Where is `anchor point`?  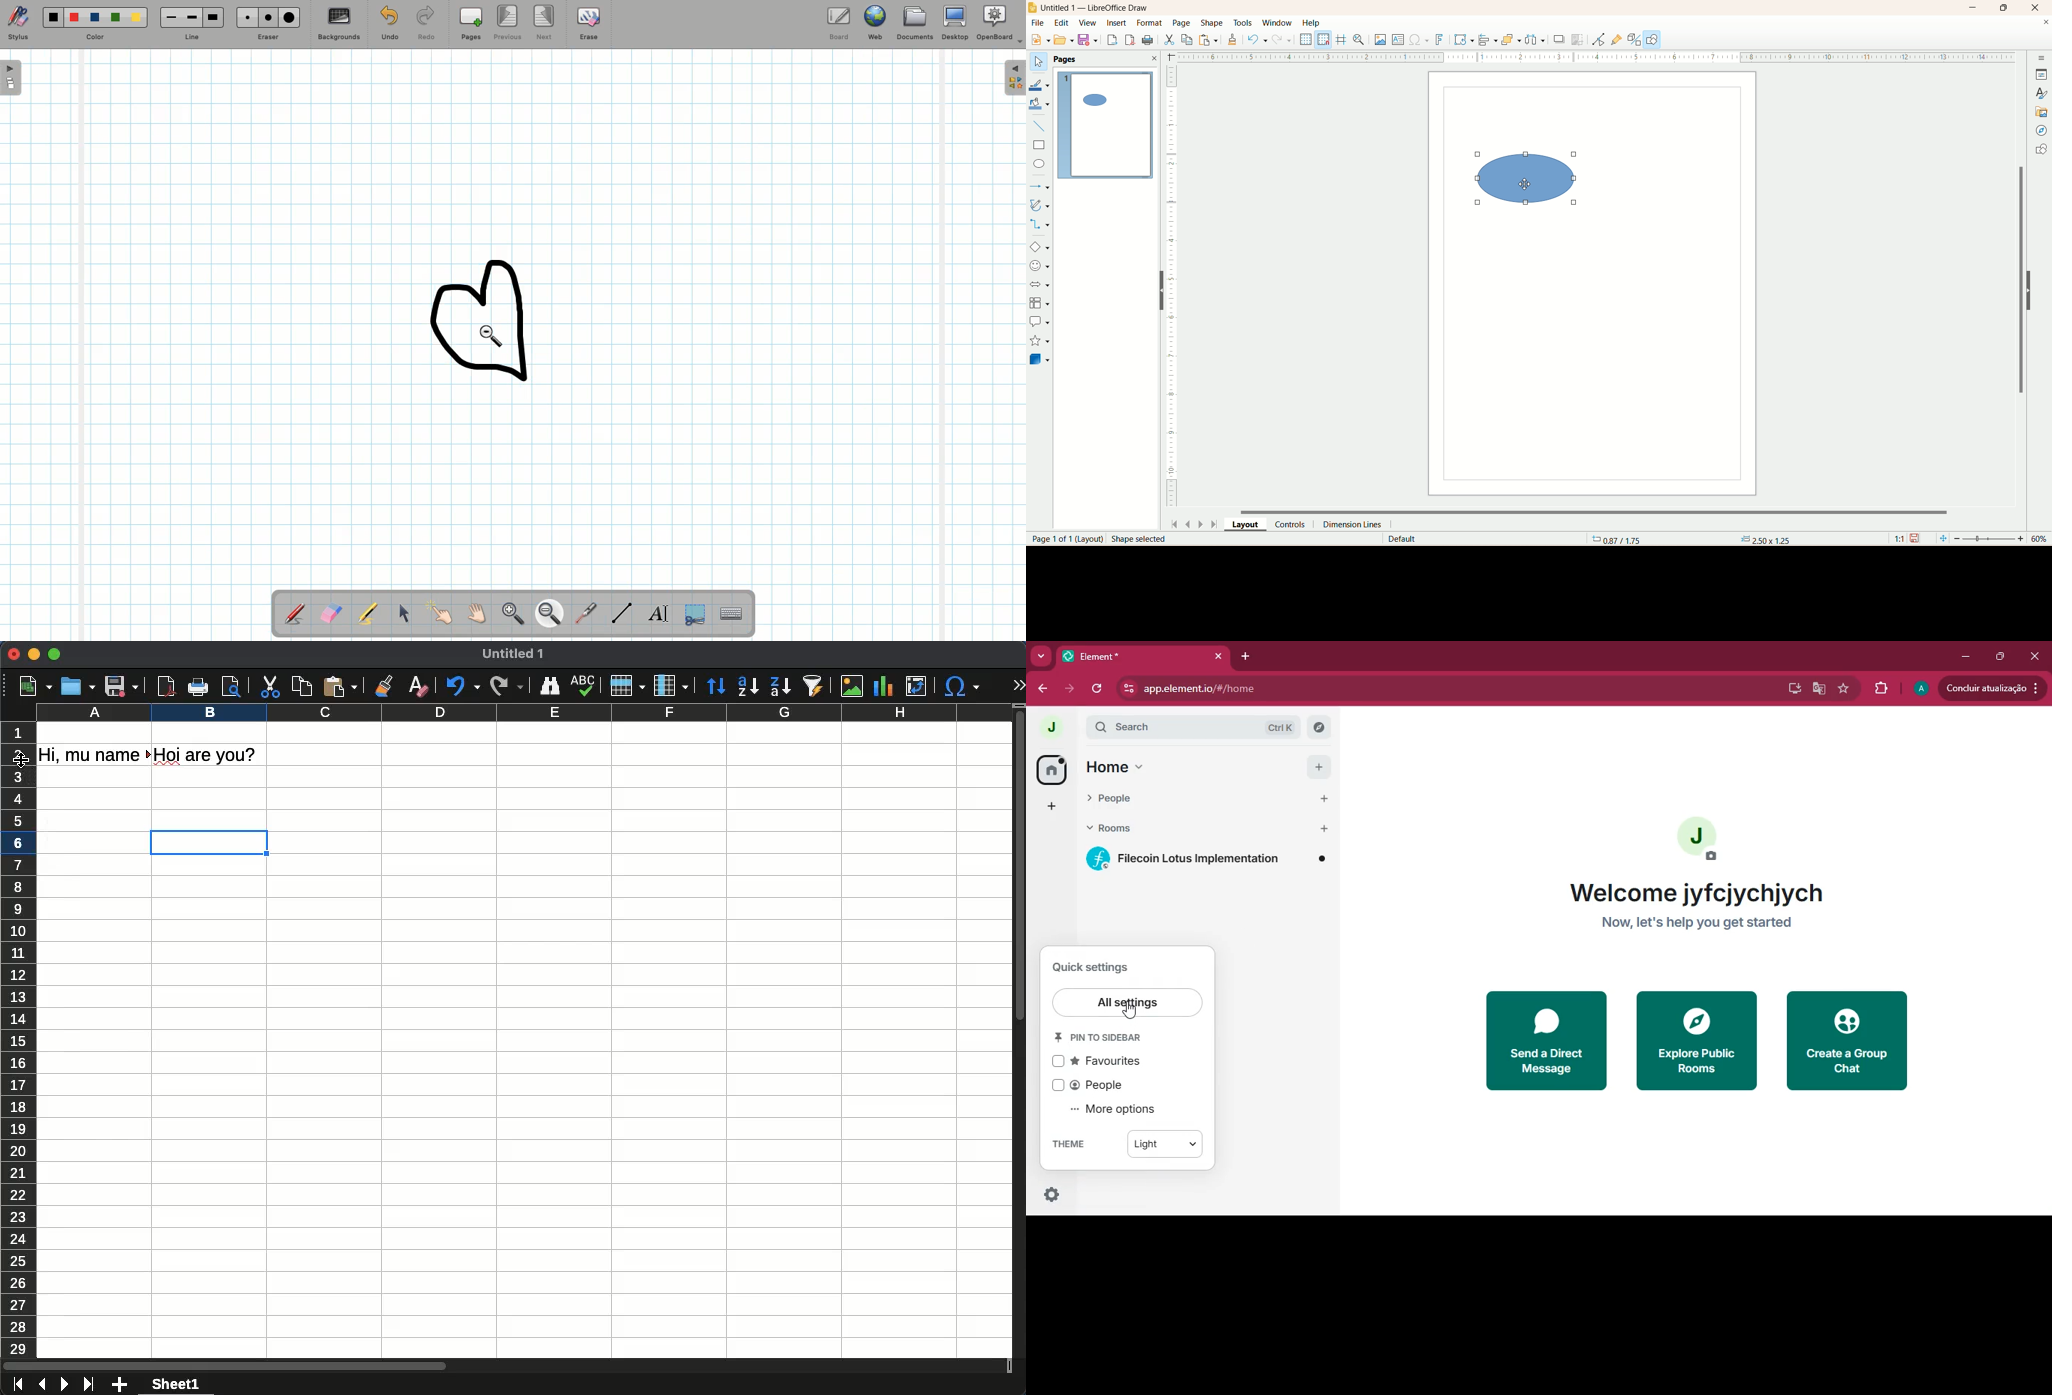 anchor point is located at coordinates (1765, 540).